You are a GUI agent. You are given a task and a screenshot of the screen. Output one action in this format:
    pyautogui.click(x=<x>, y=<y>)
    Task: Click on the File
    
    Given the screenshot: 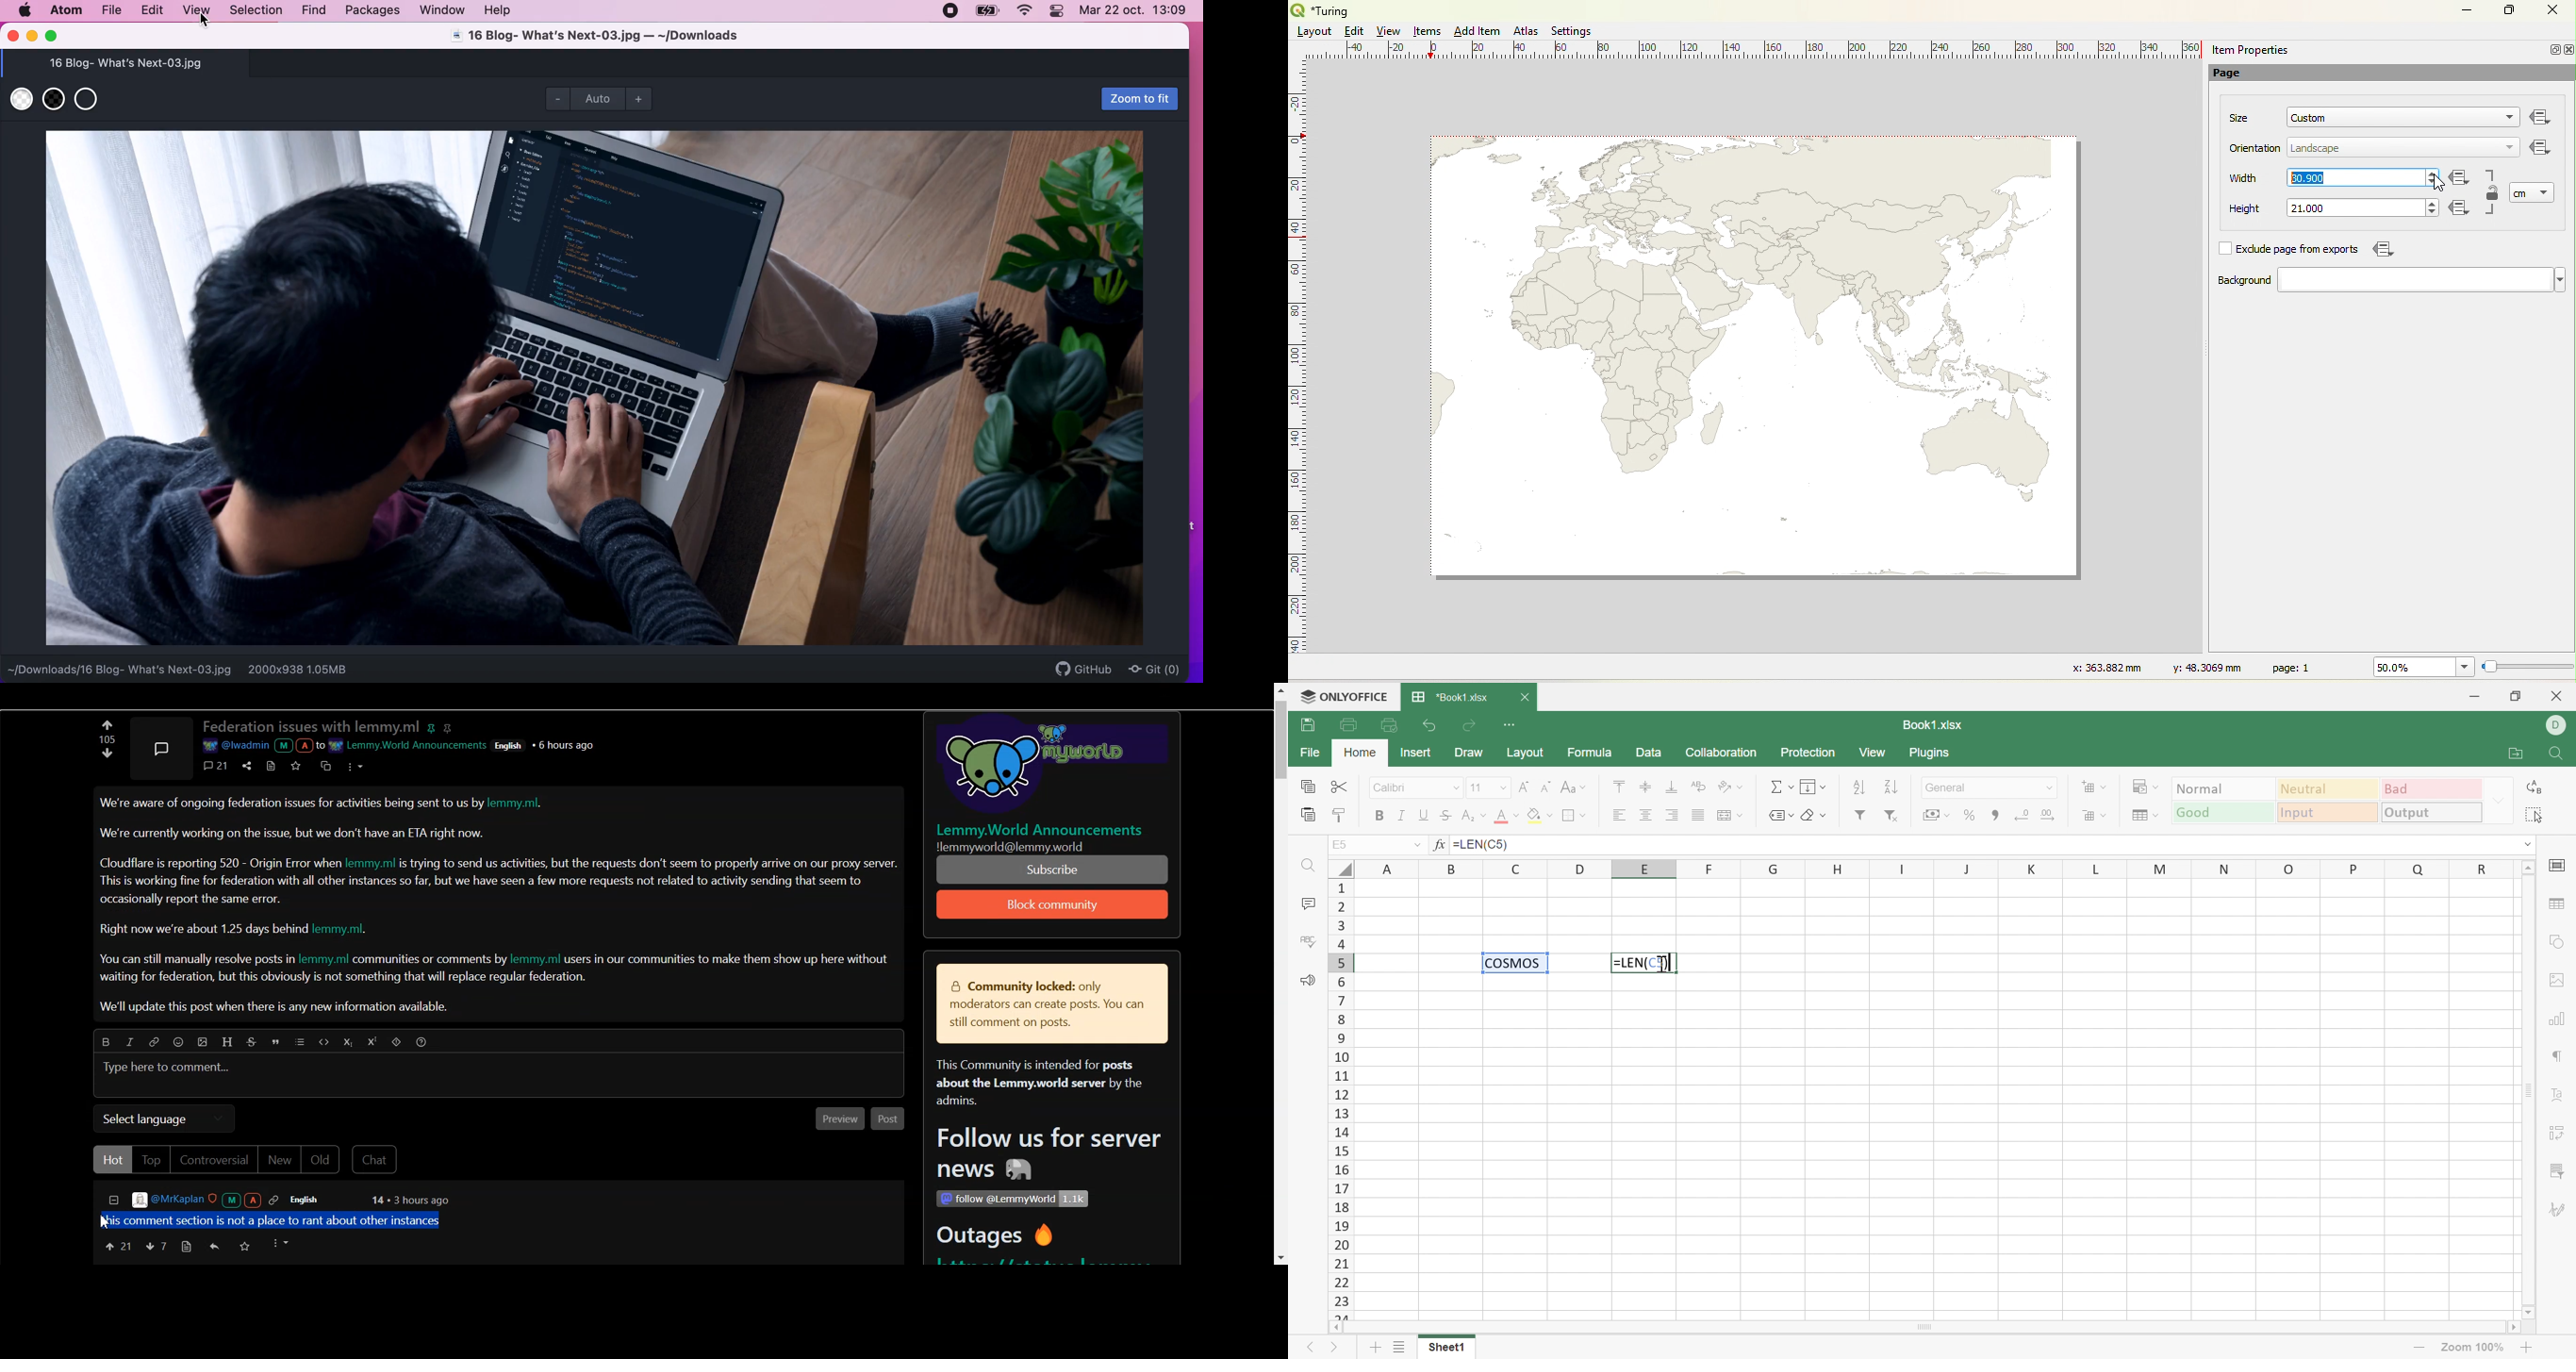 What is the action you would take?
    pyautogui.click(x=1311, y=753)
    